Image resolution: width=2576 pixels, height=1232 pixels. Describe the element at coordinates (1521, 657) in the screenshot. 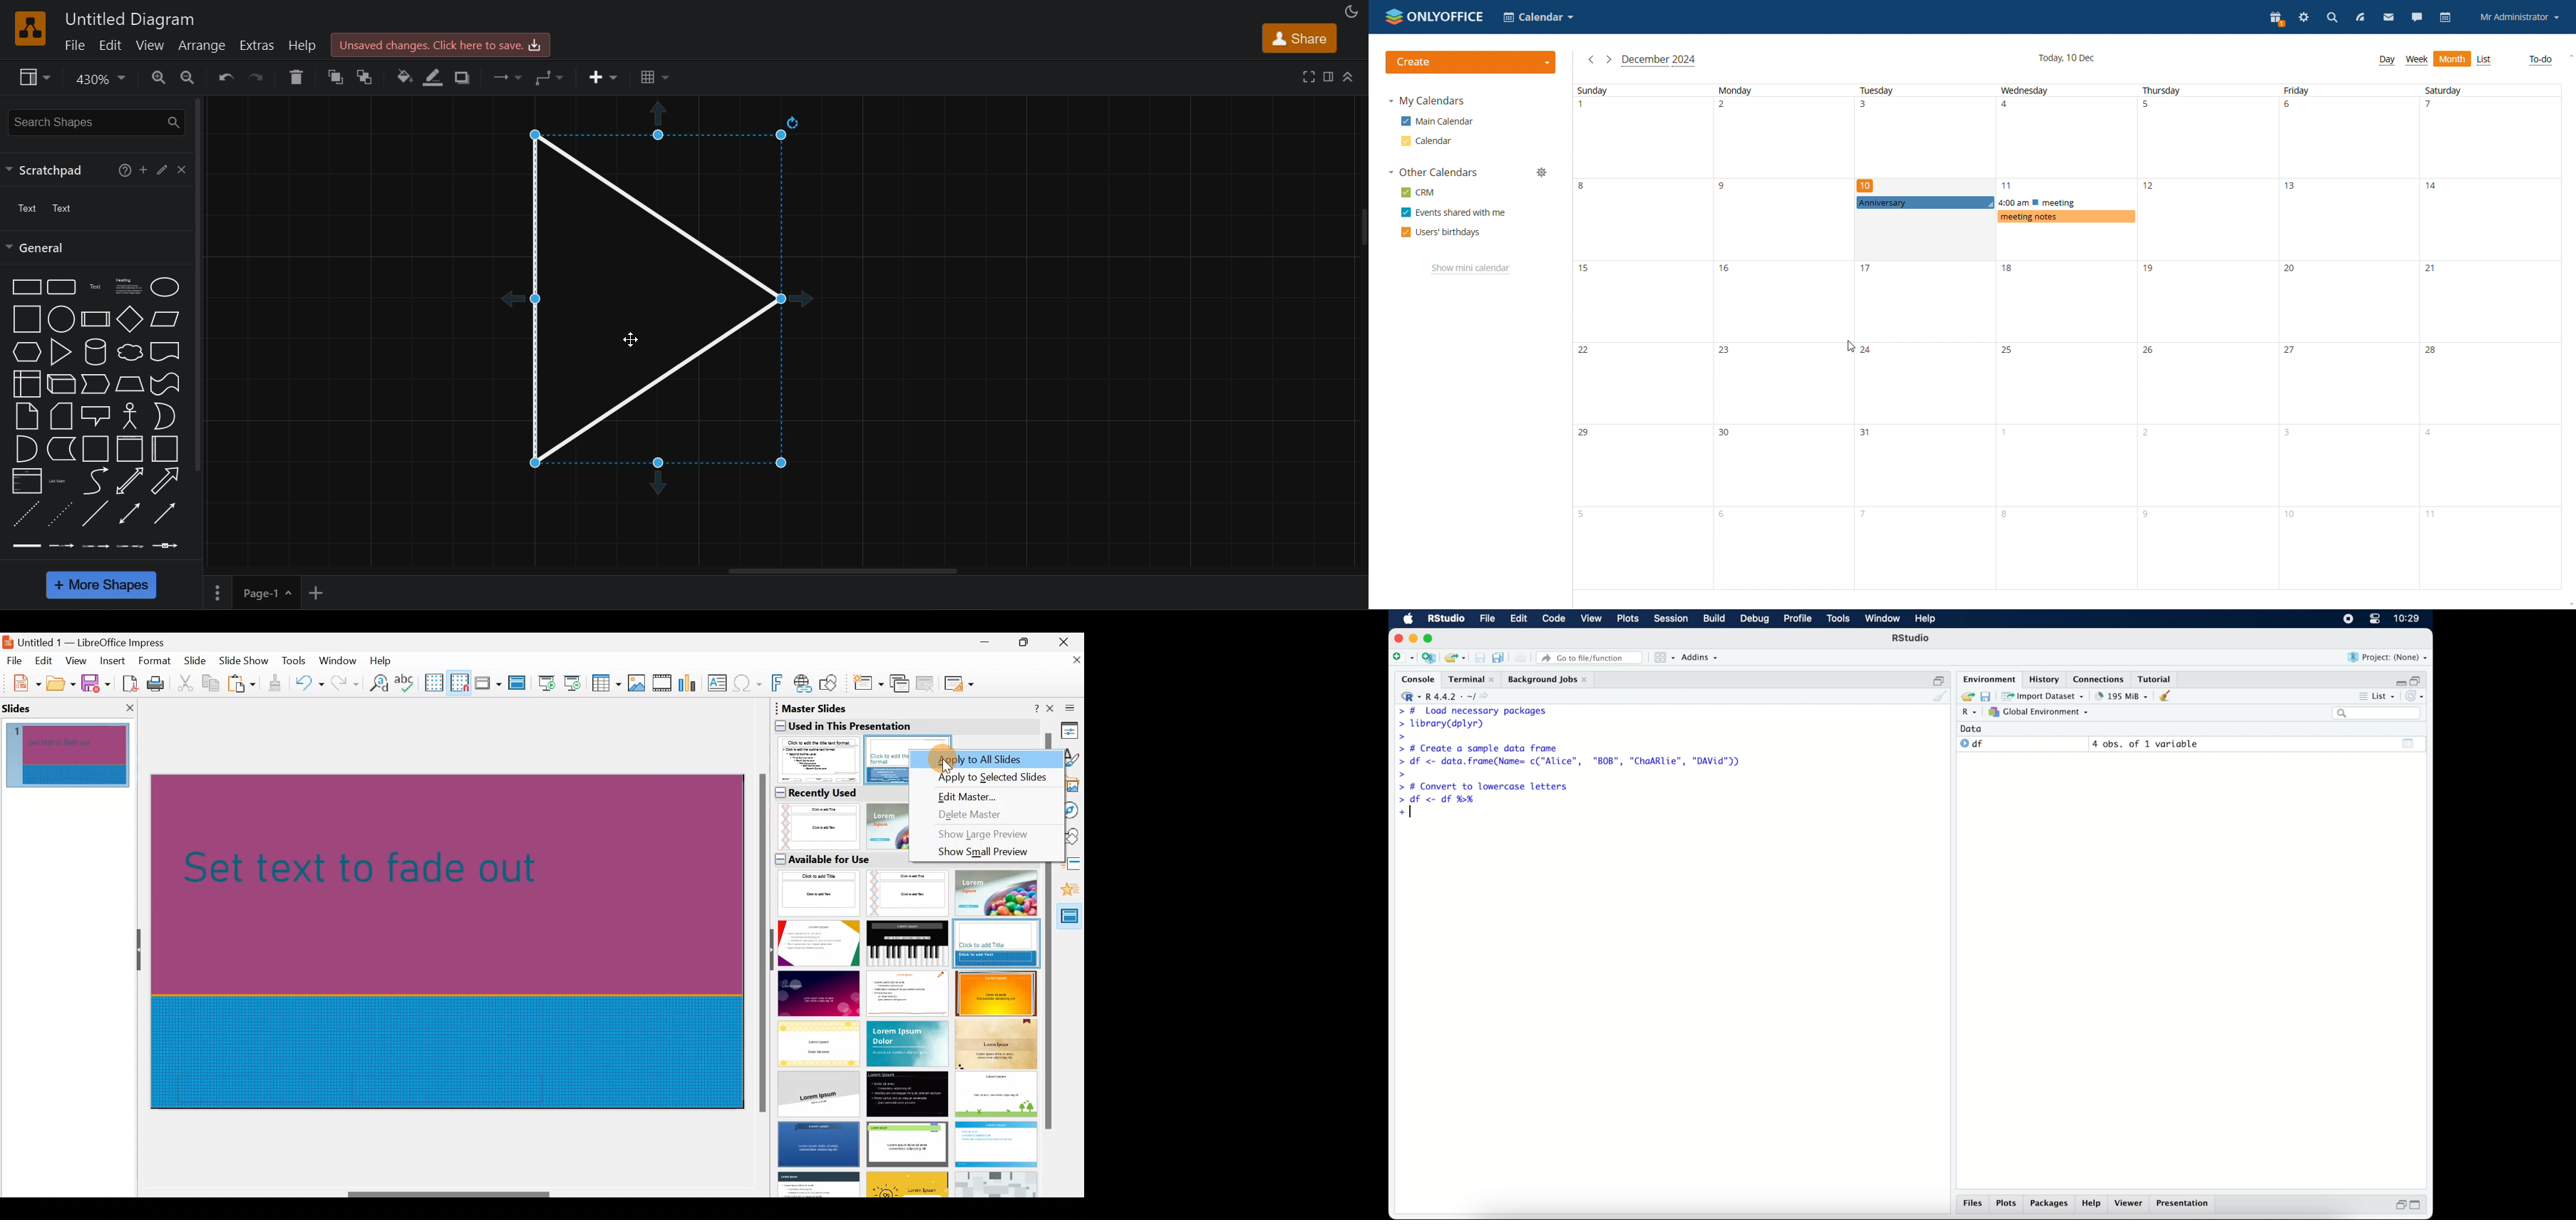

I see `print` at that location.